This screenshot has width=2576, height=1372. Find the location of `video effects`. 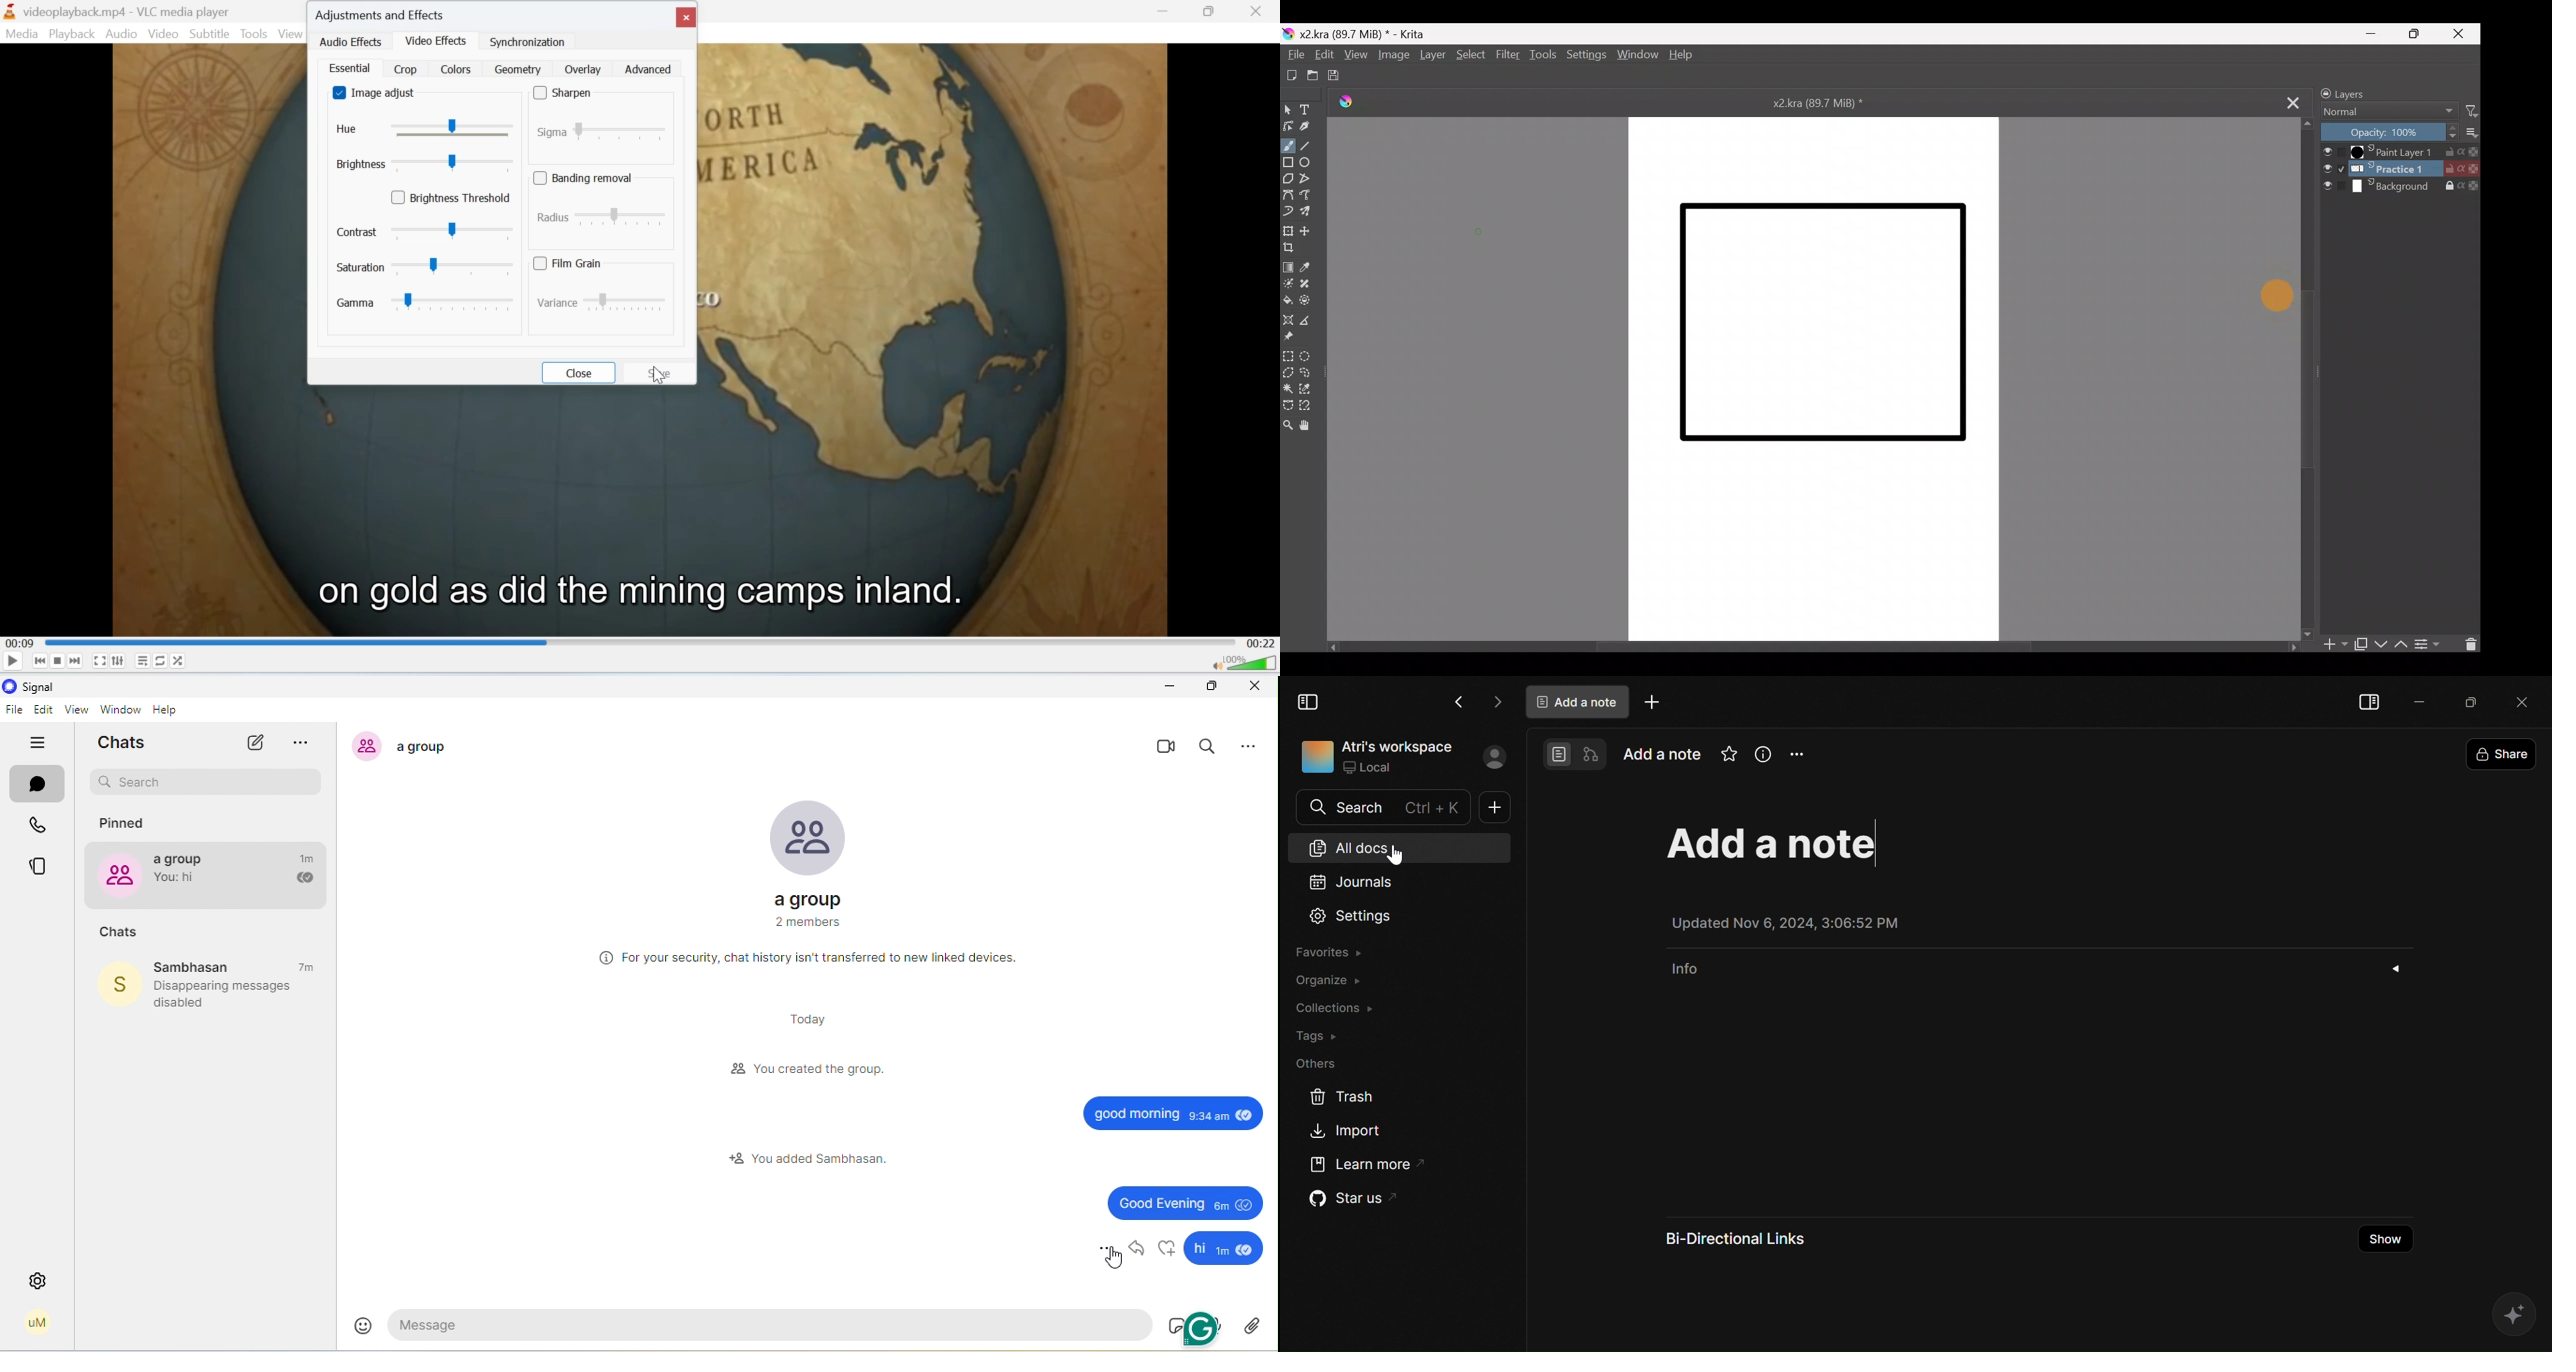

video effects is located at coordinates (437, 39).